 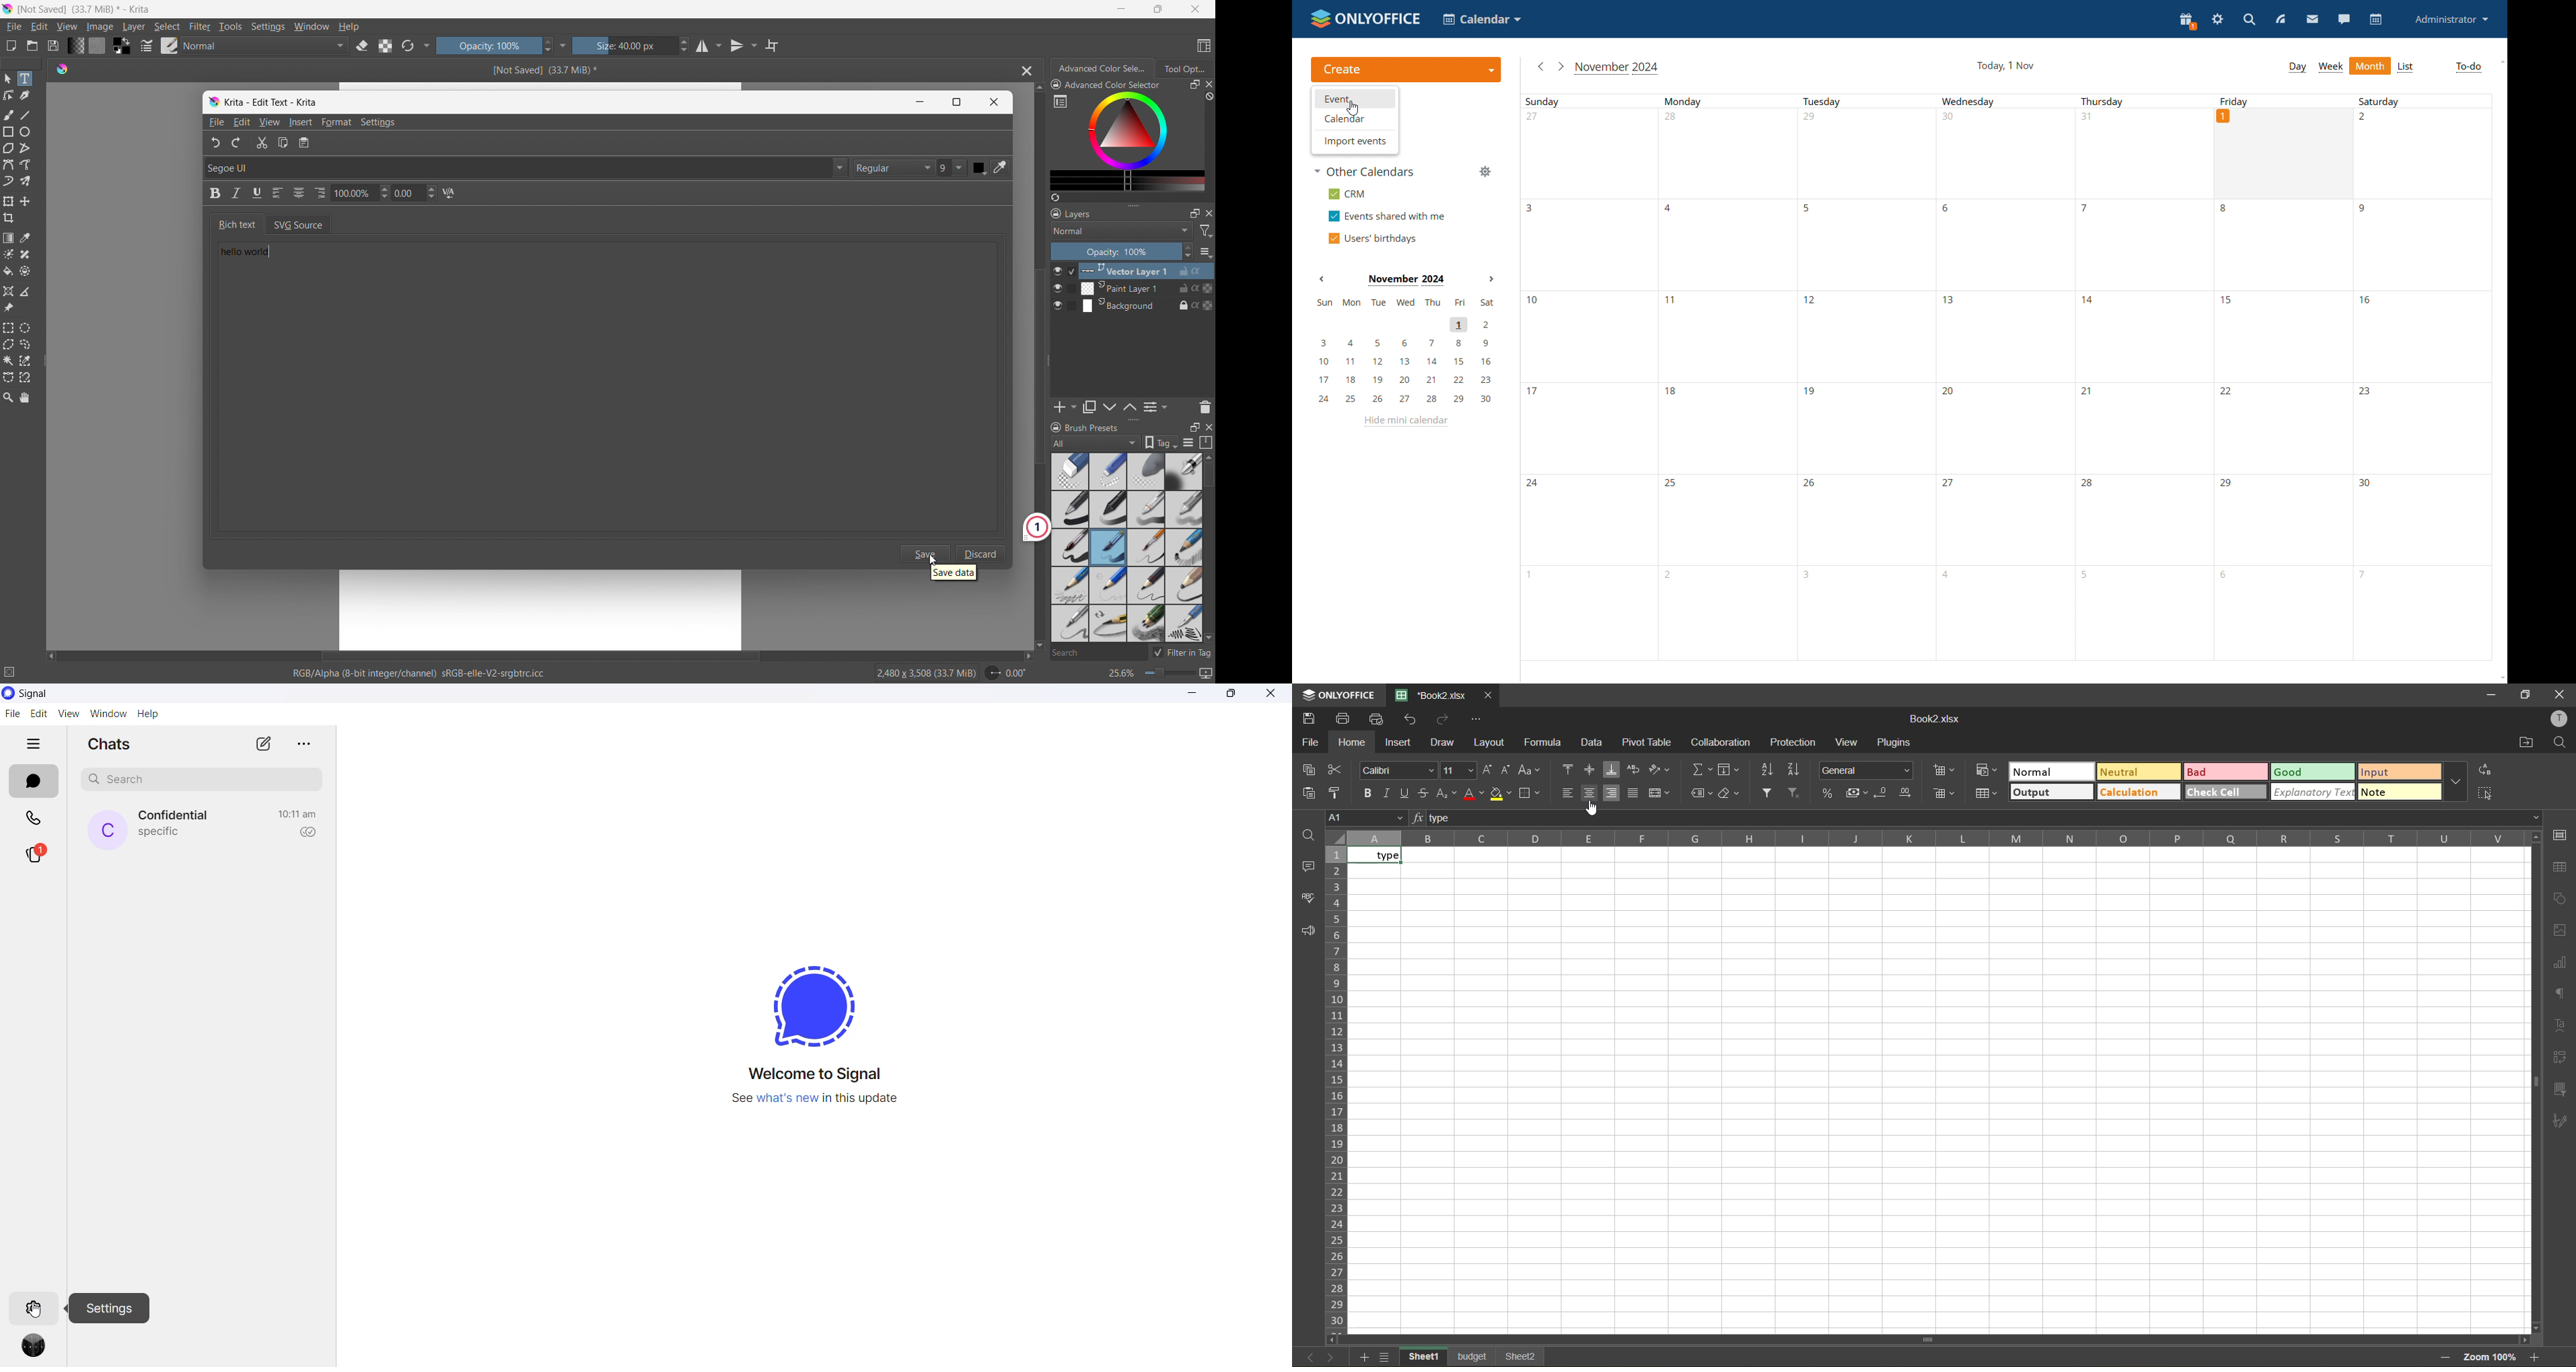 I want to click on scroll down, so click(x=2500, y=678).